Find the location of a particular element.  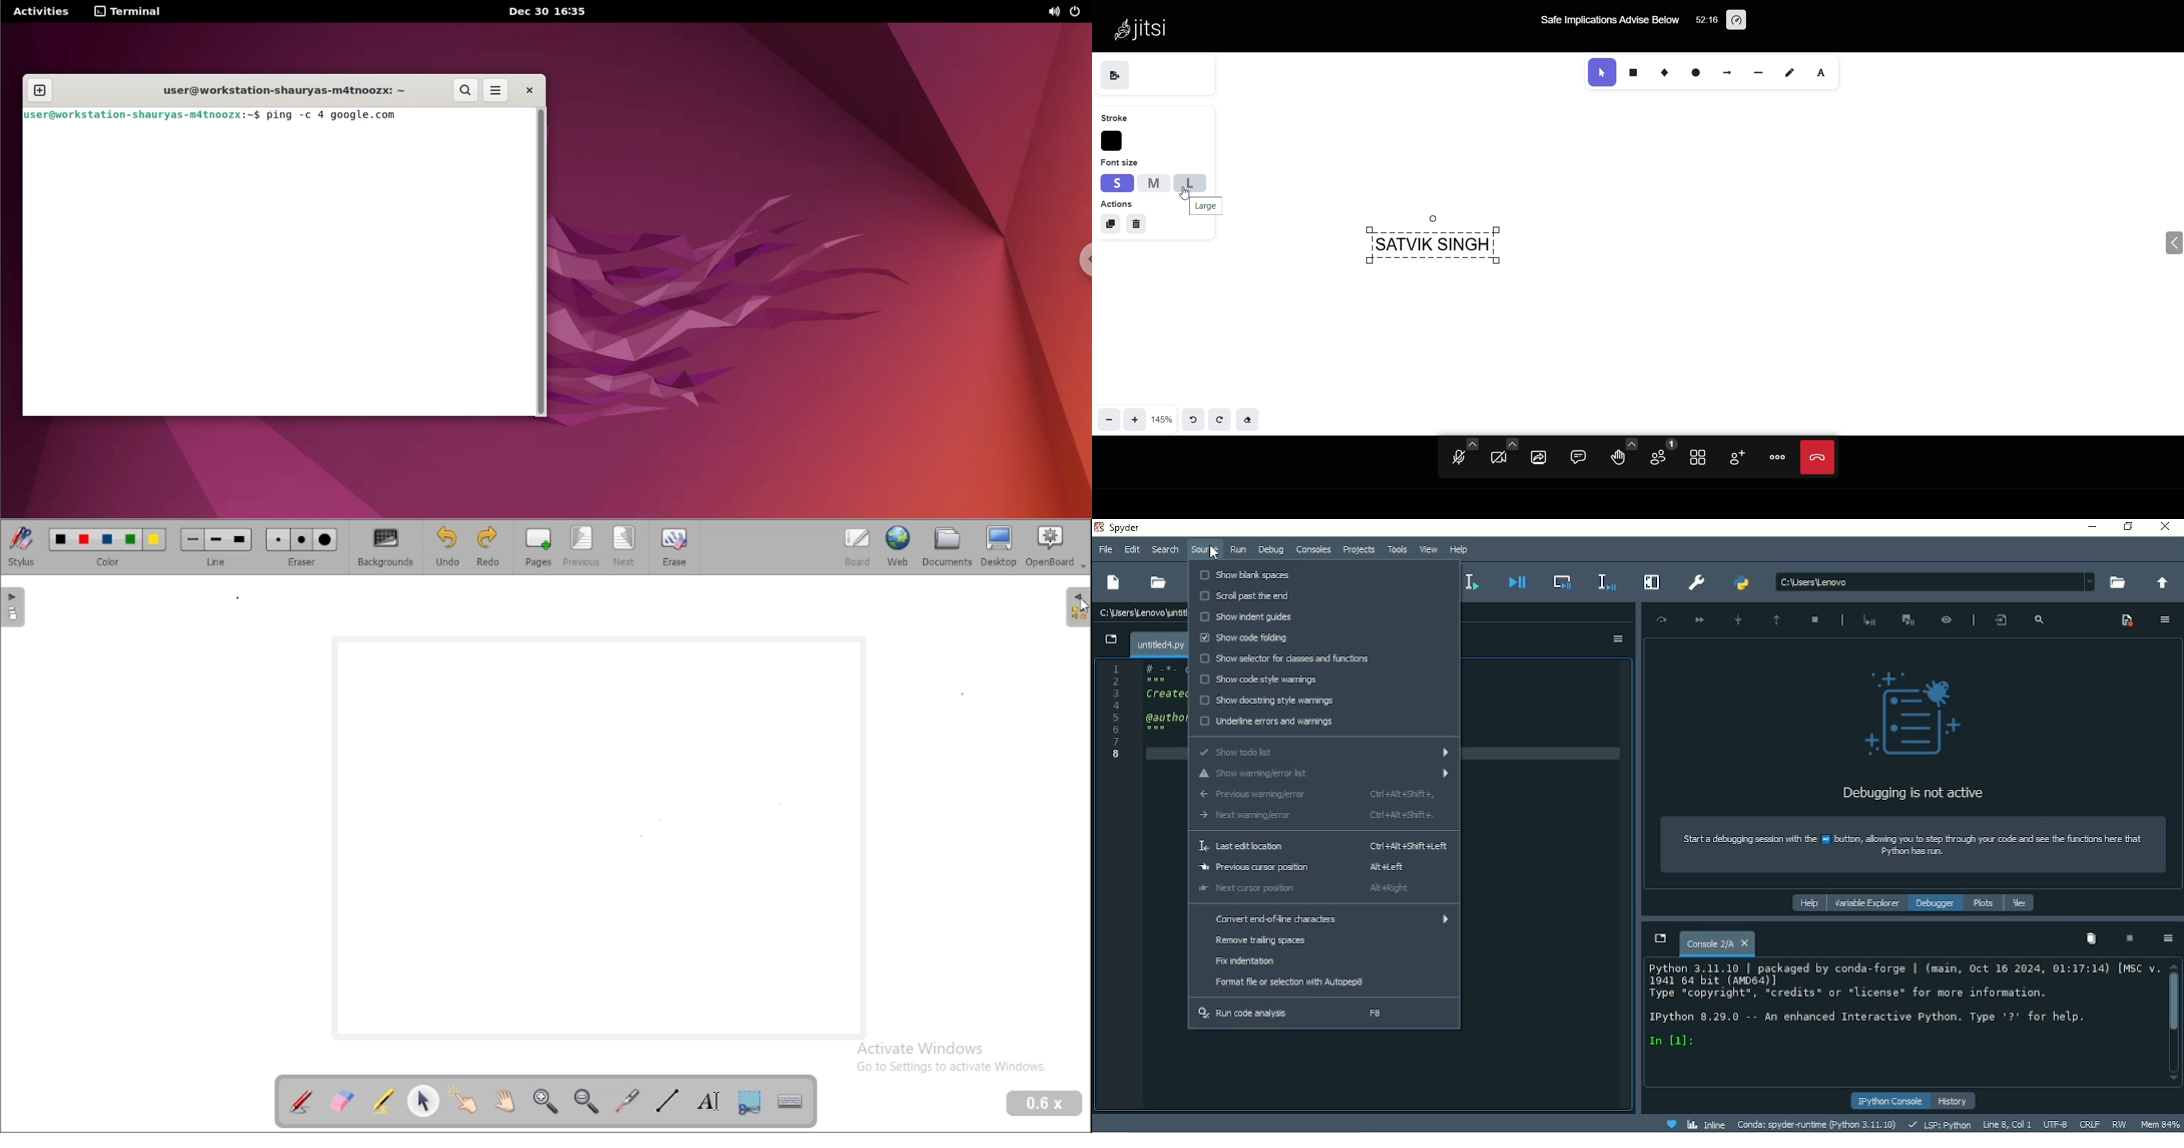

line is located at coordinates (1755, 71).